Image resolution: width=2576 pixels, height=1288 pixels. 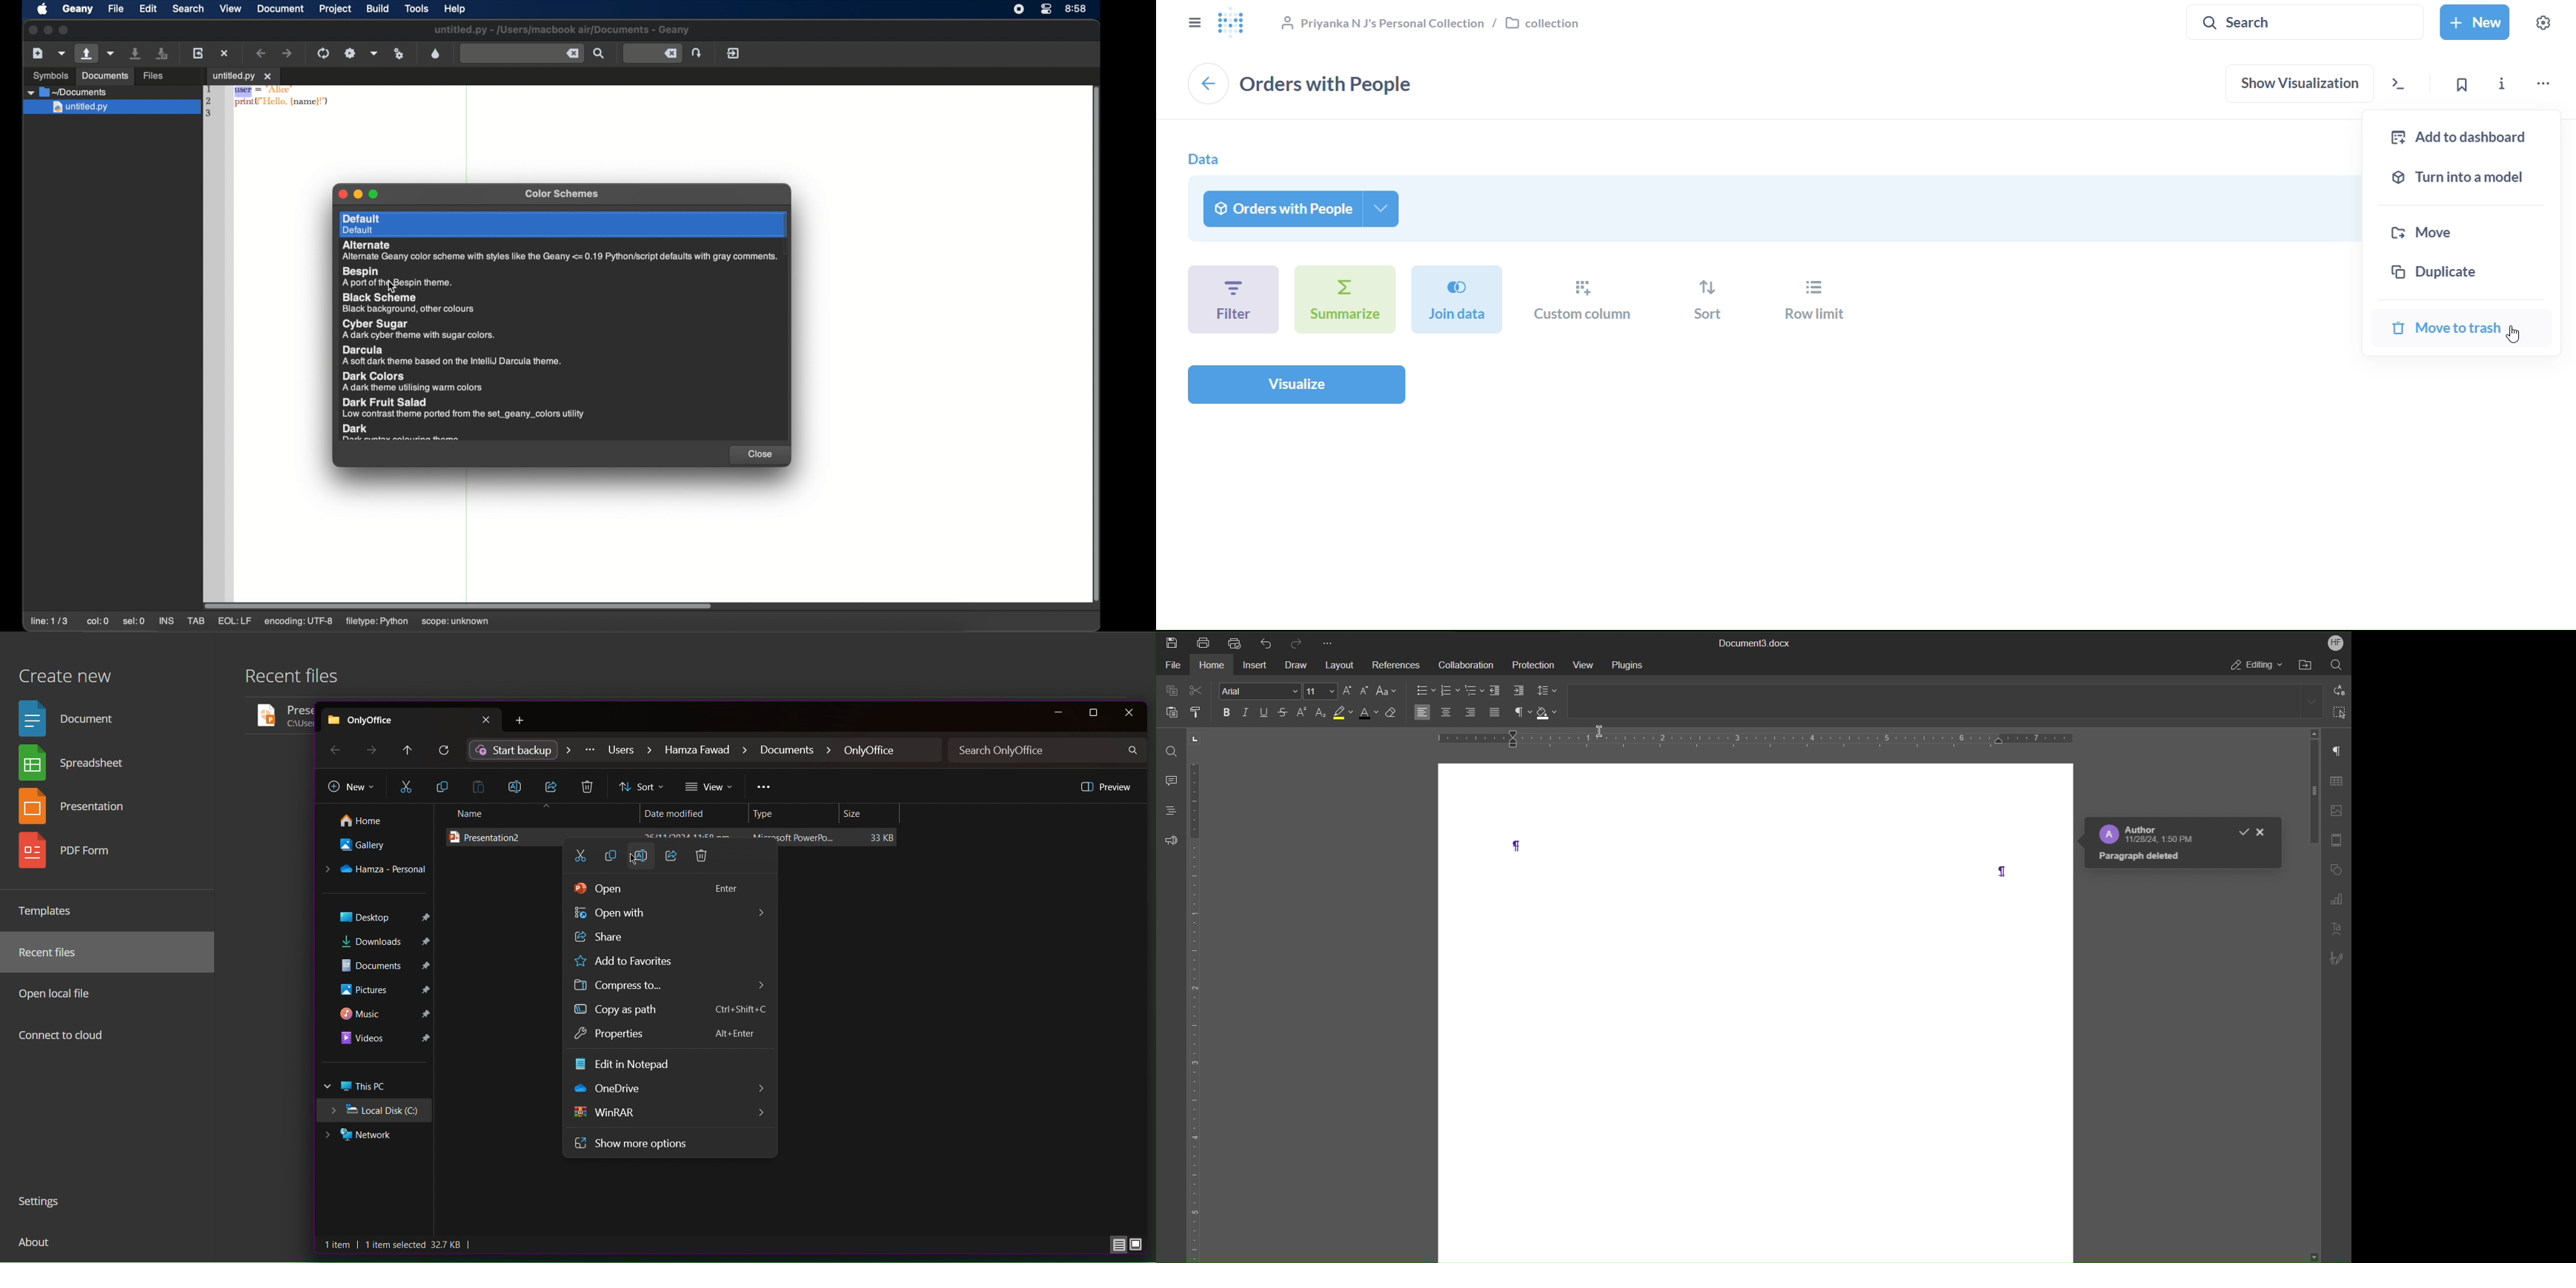 What do you see at coordinates (36, 1247) in the screenshot?
I see `About` at bounding box center [36, 1247].